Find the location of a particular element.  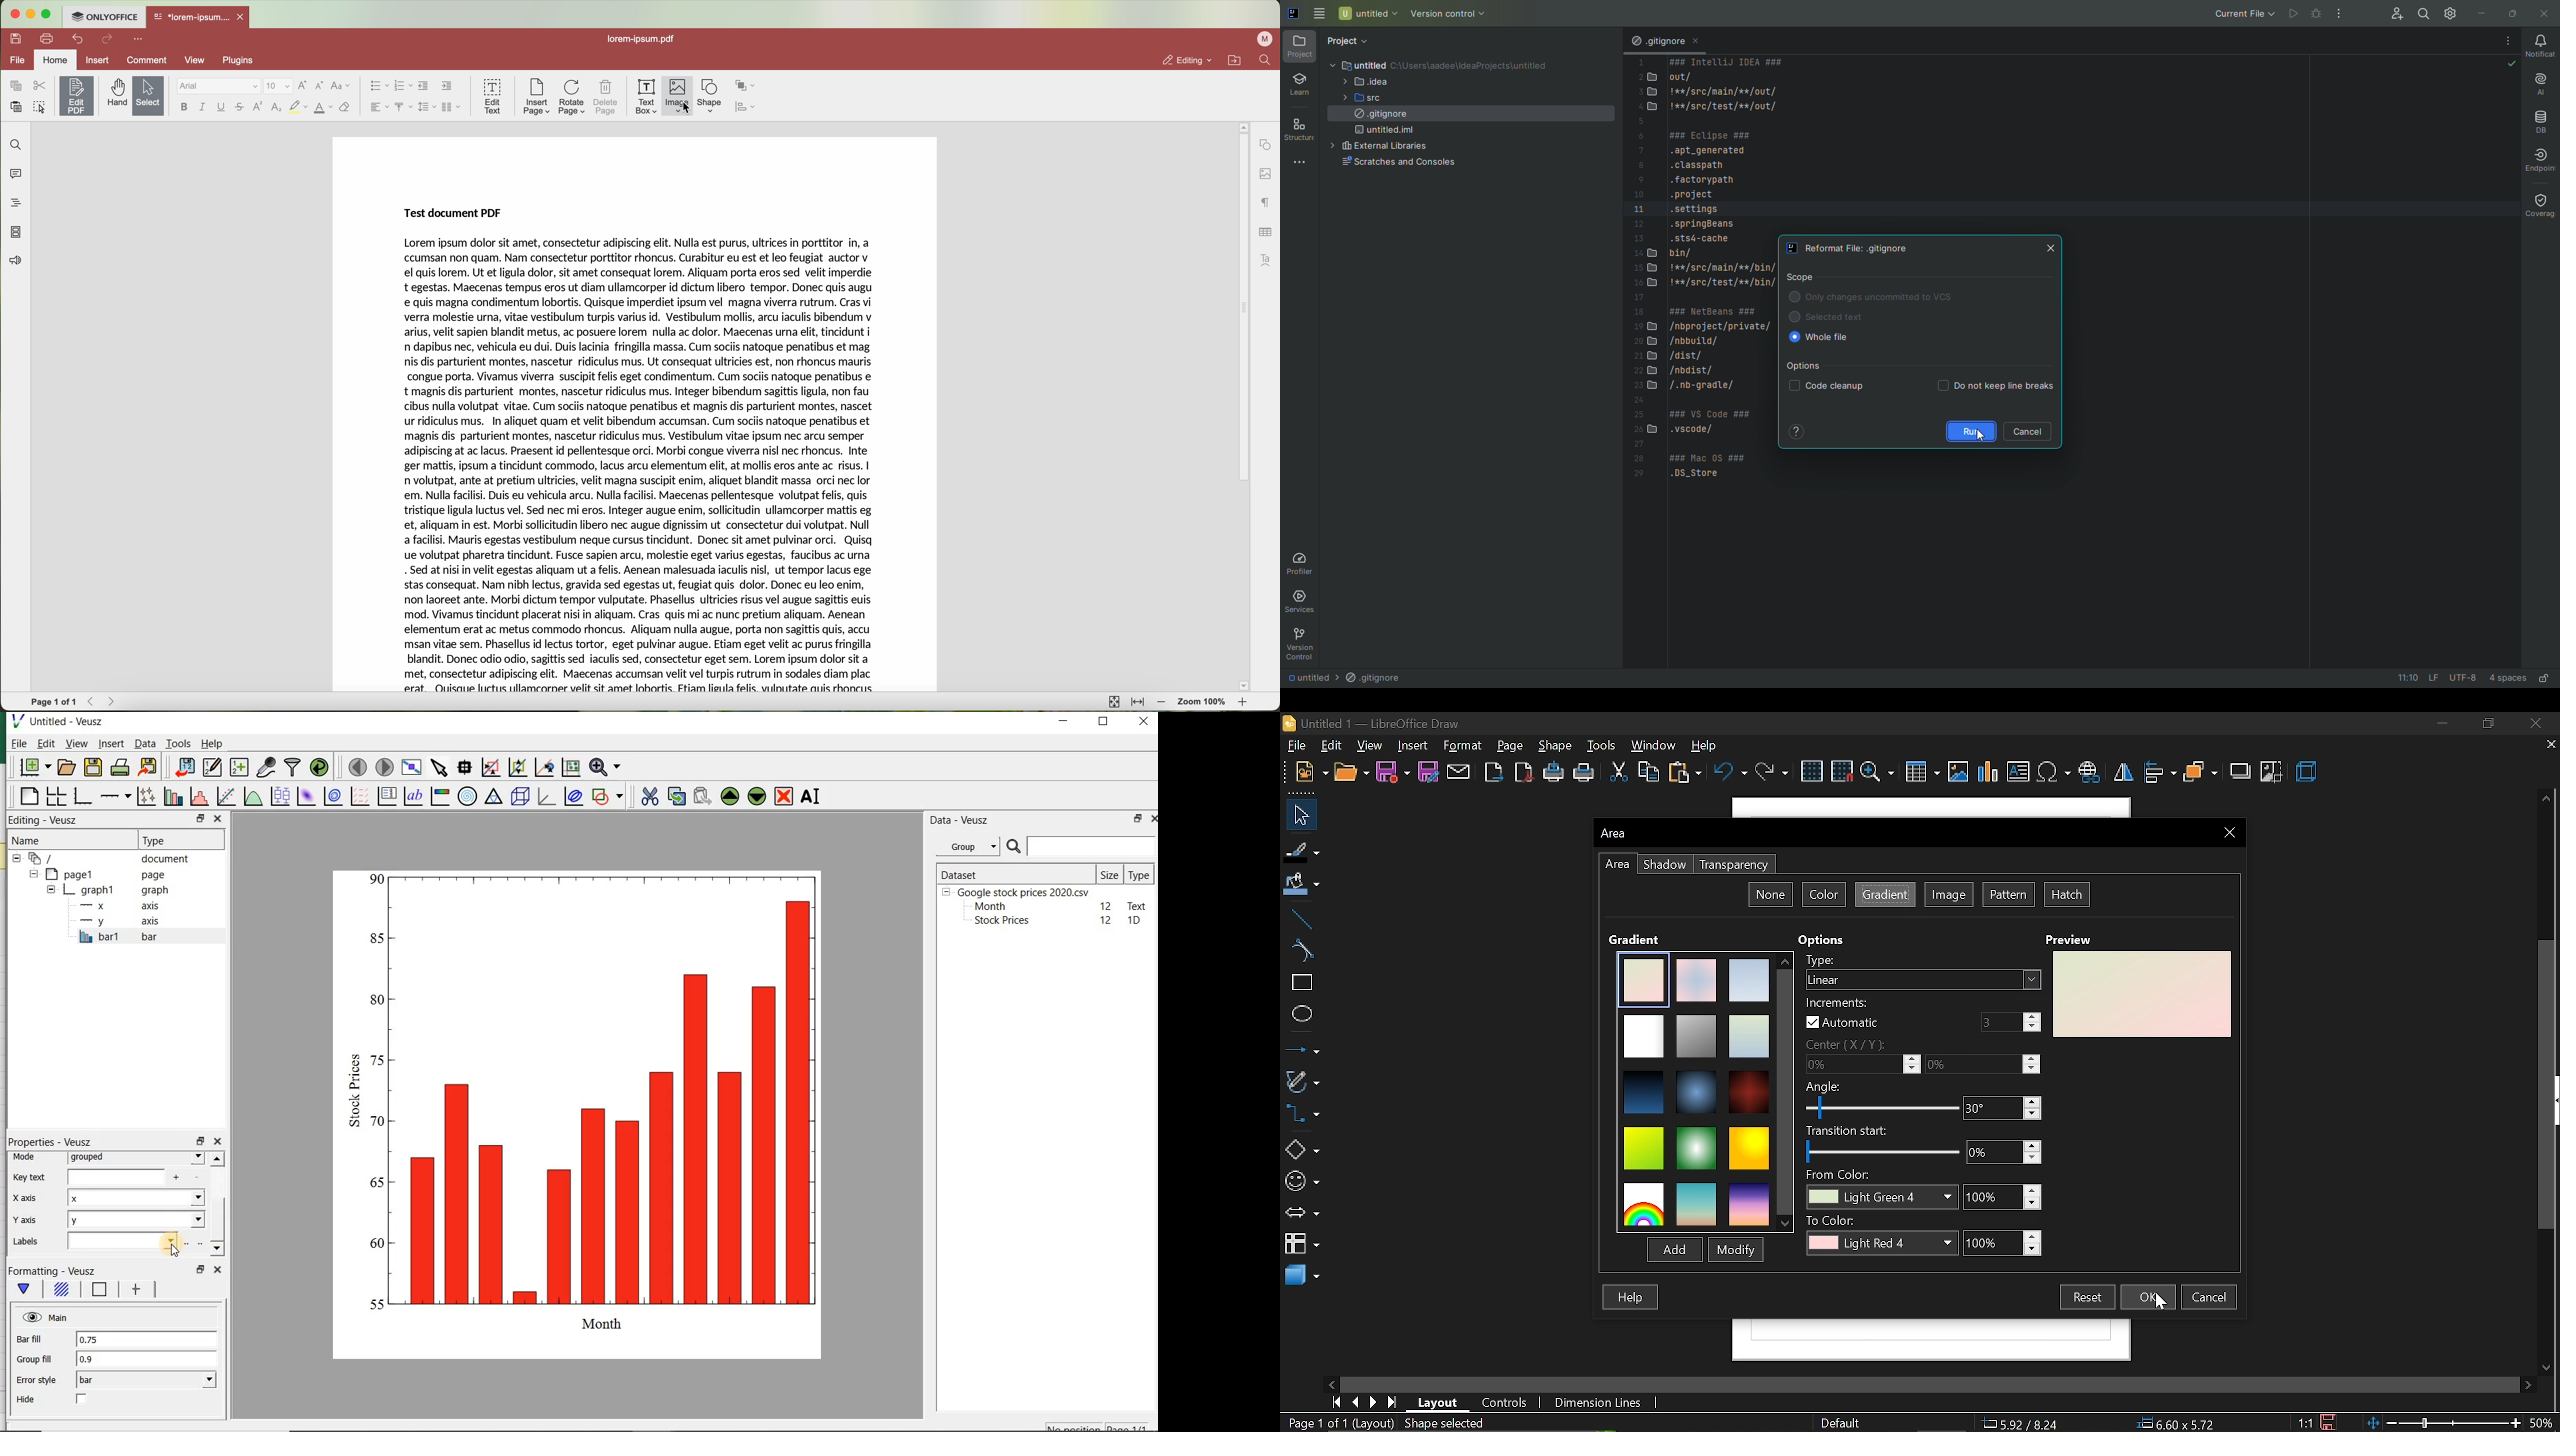

page thumbnails is located at coordinates (15, 232).